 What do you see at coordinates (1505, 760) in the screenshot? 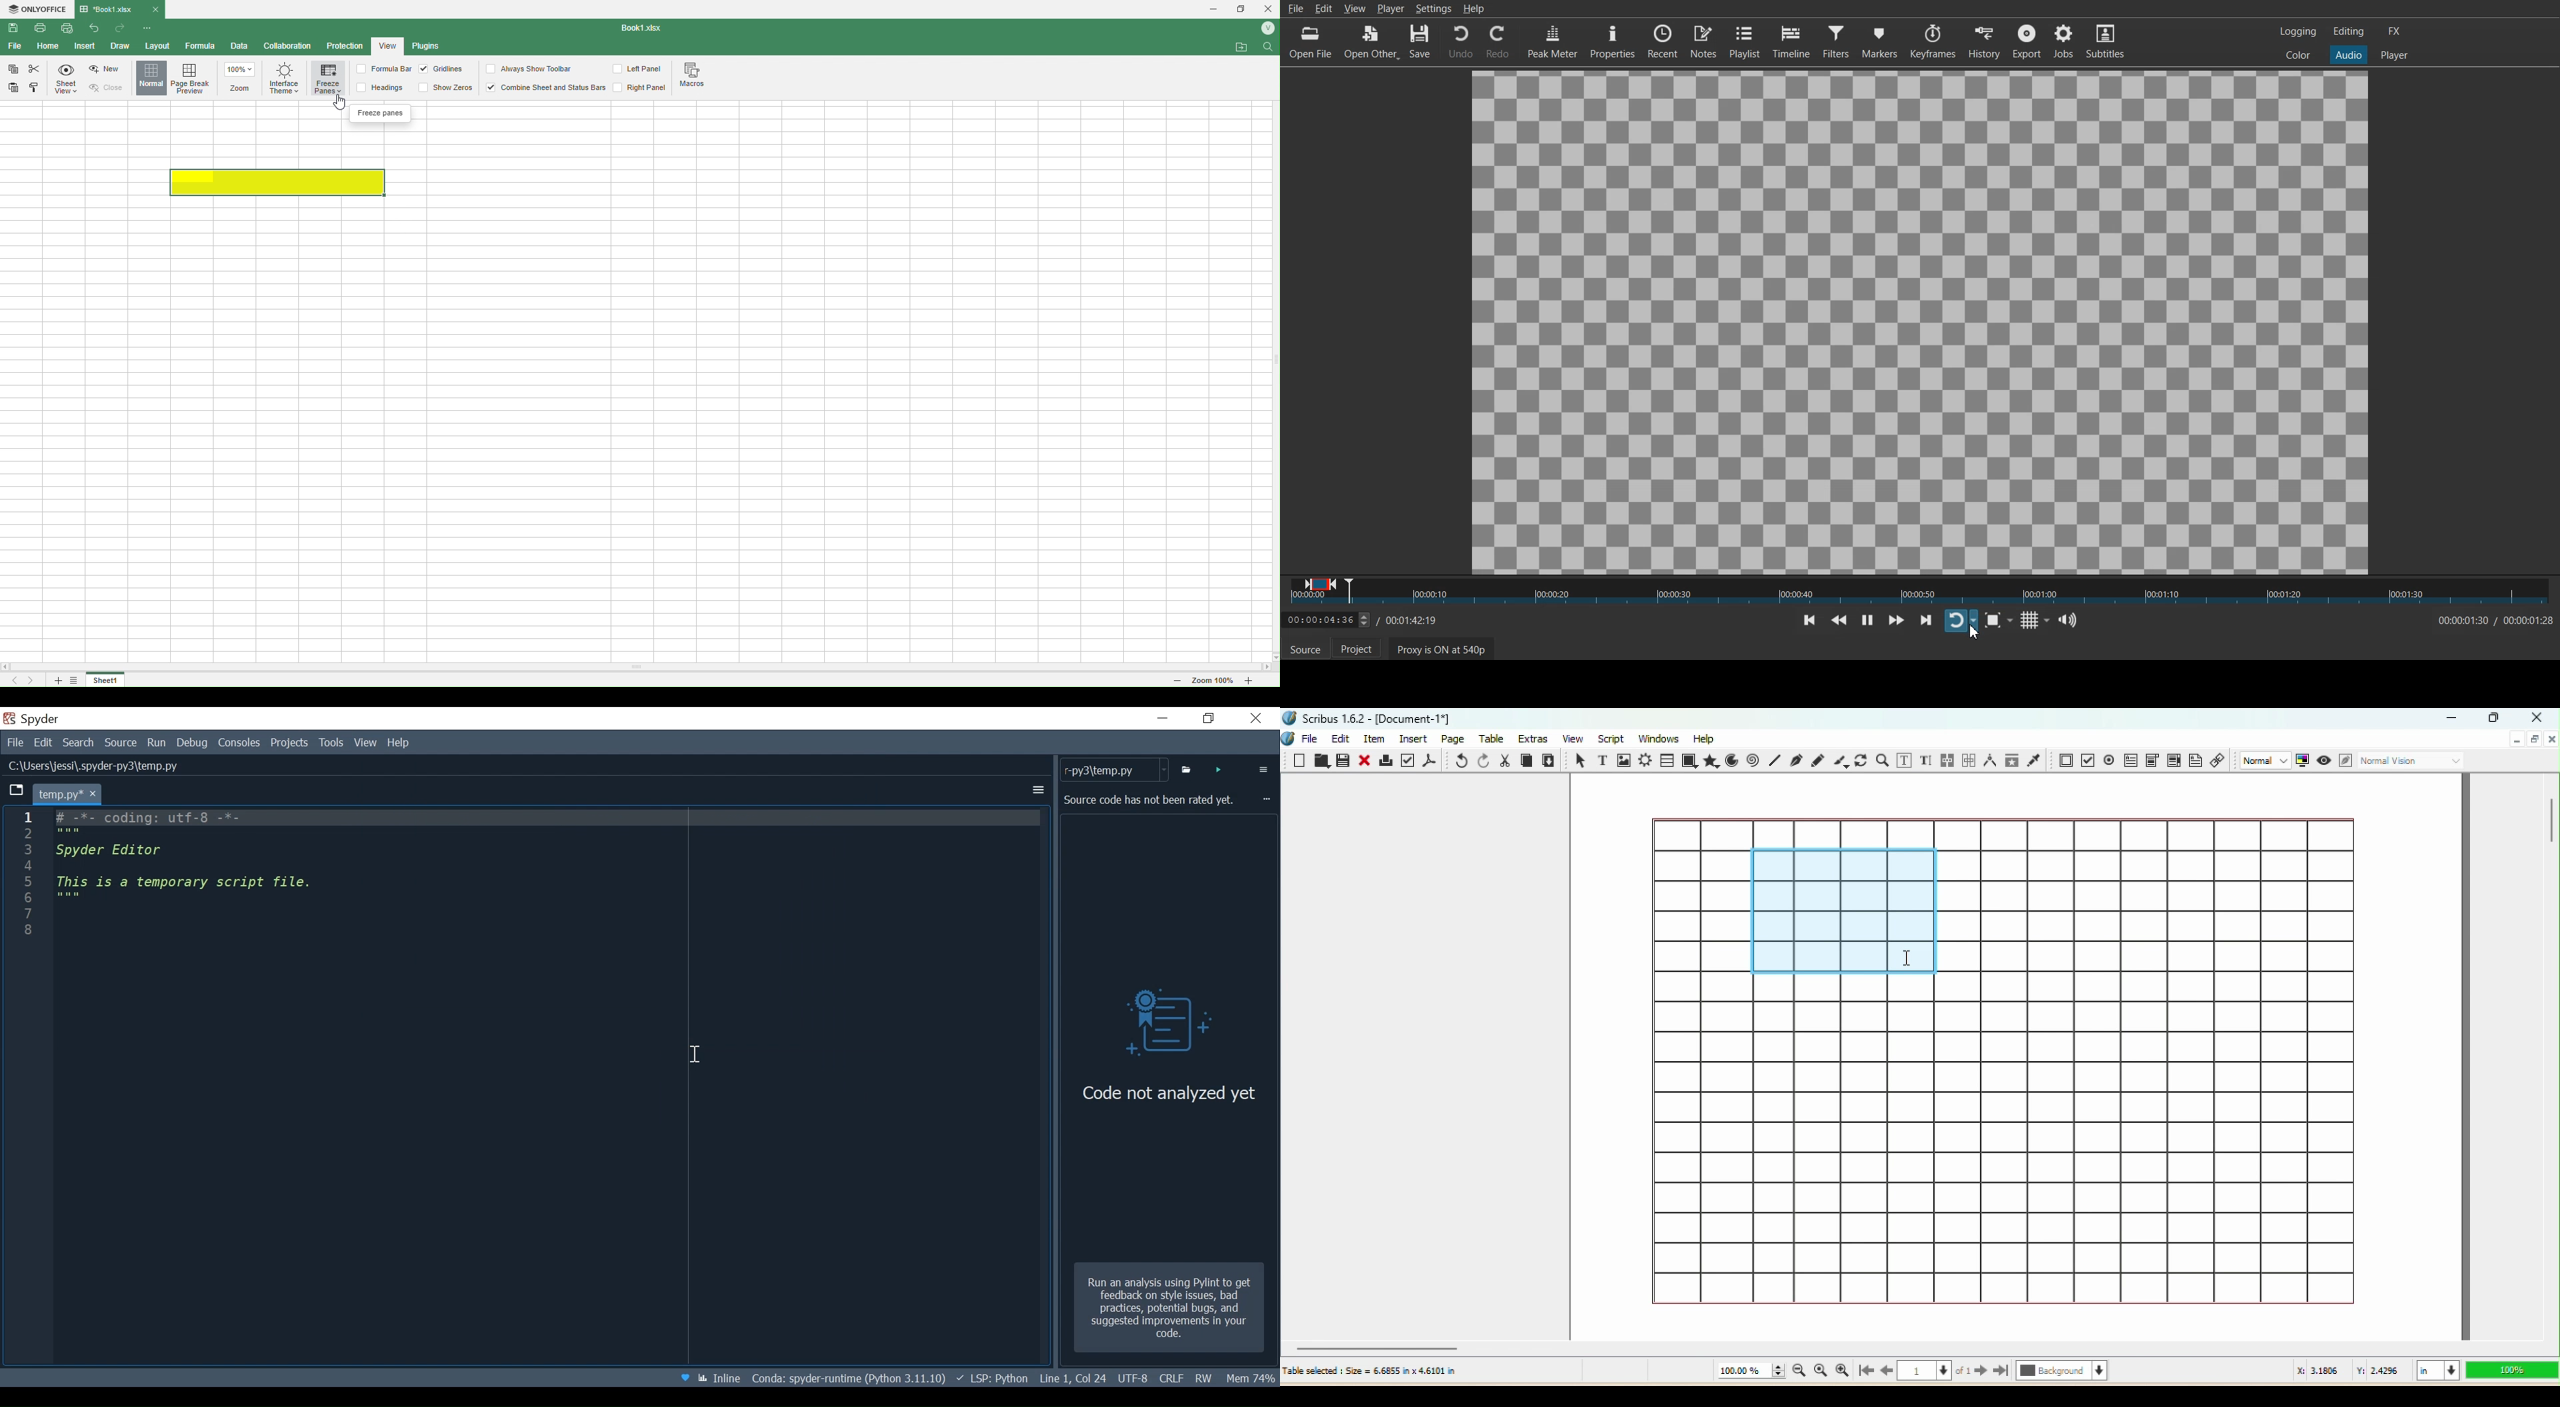
I see `Cut` at bounding box center [1505, 760].